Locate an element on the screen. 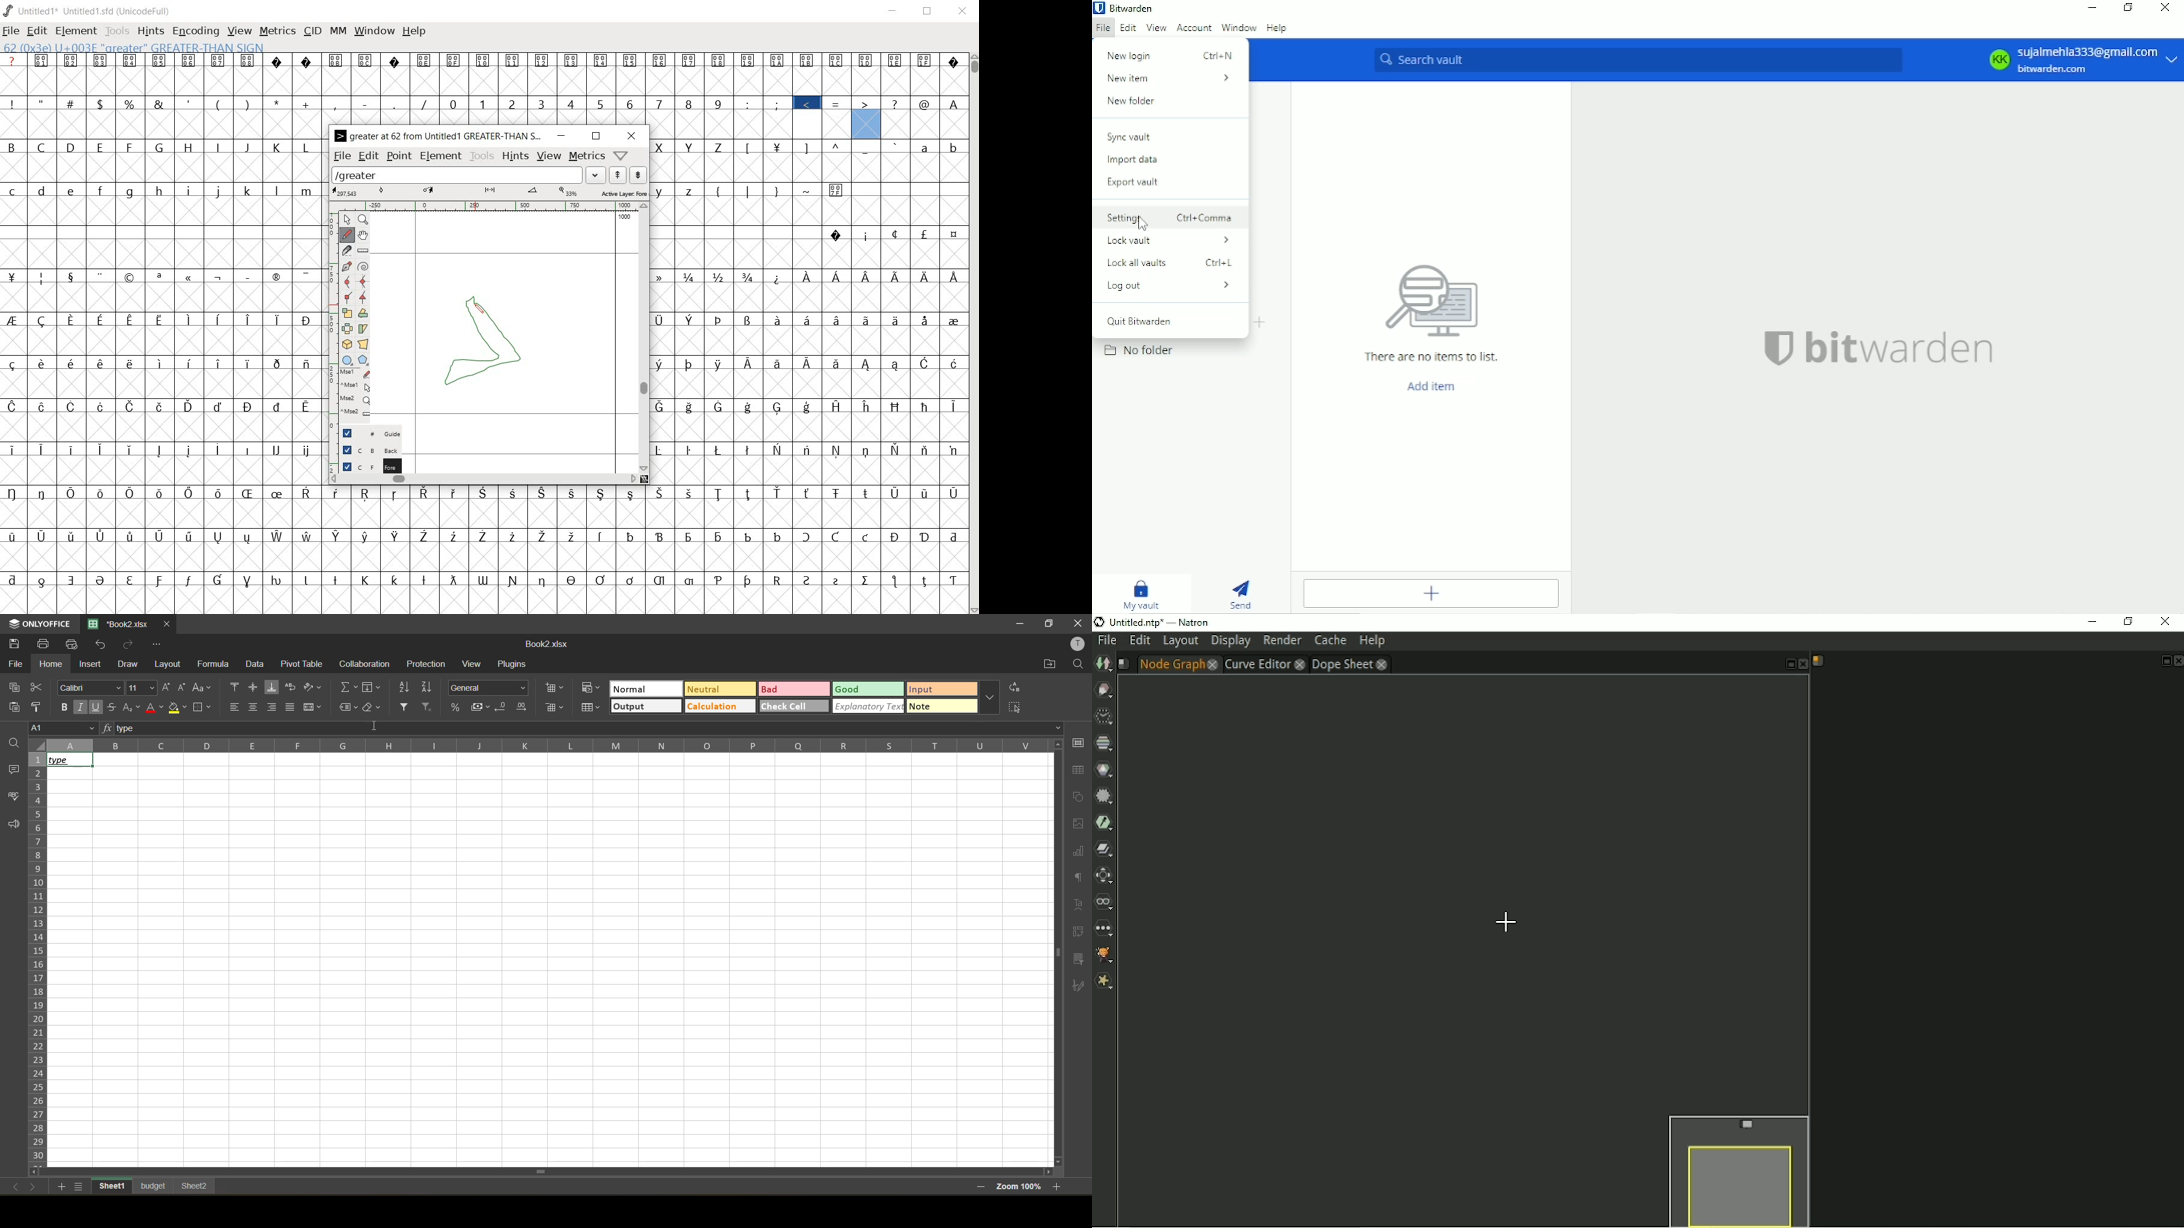  open location is located at coordinates (1048, 664).